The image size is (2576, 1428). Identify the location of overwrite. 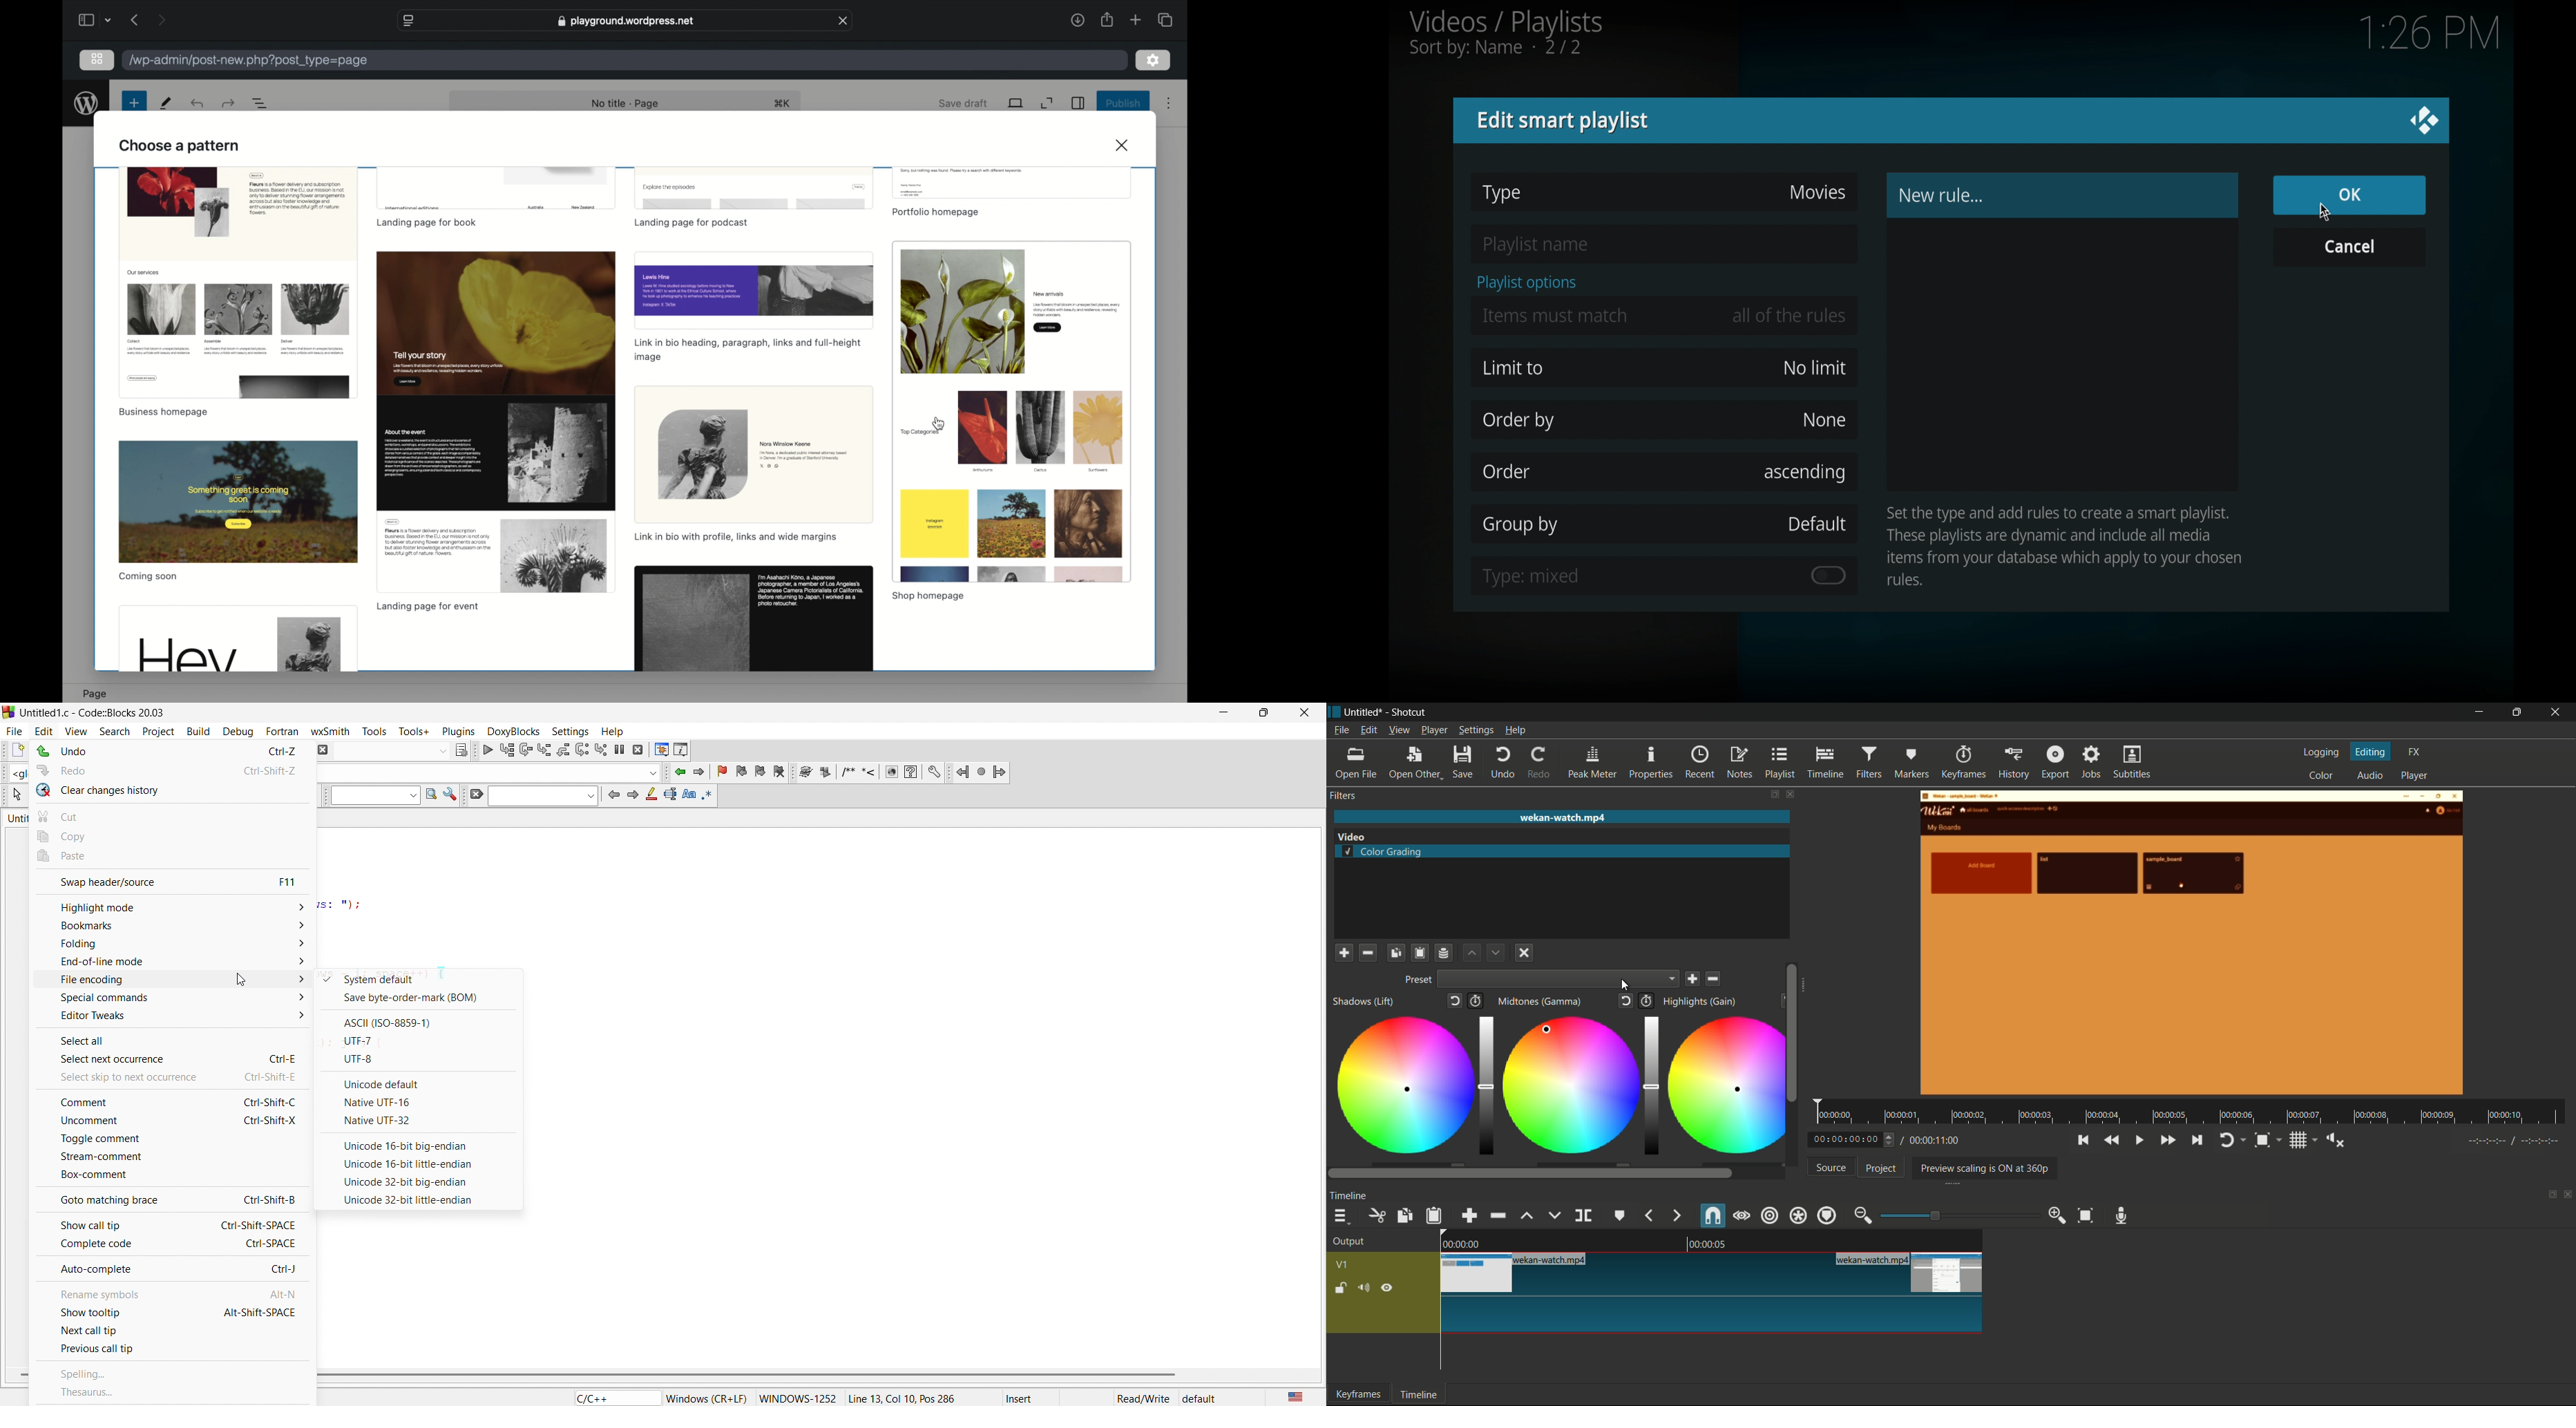
(1554, 1215).